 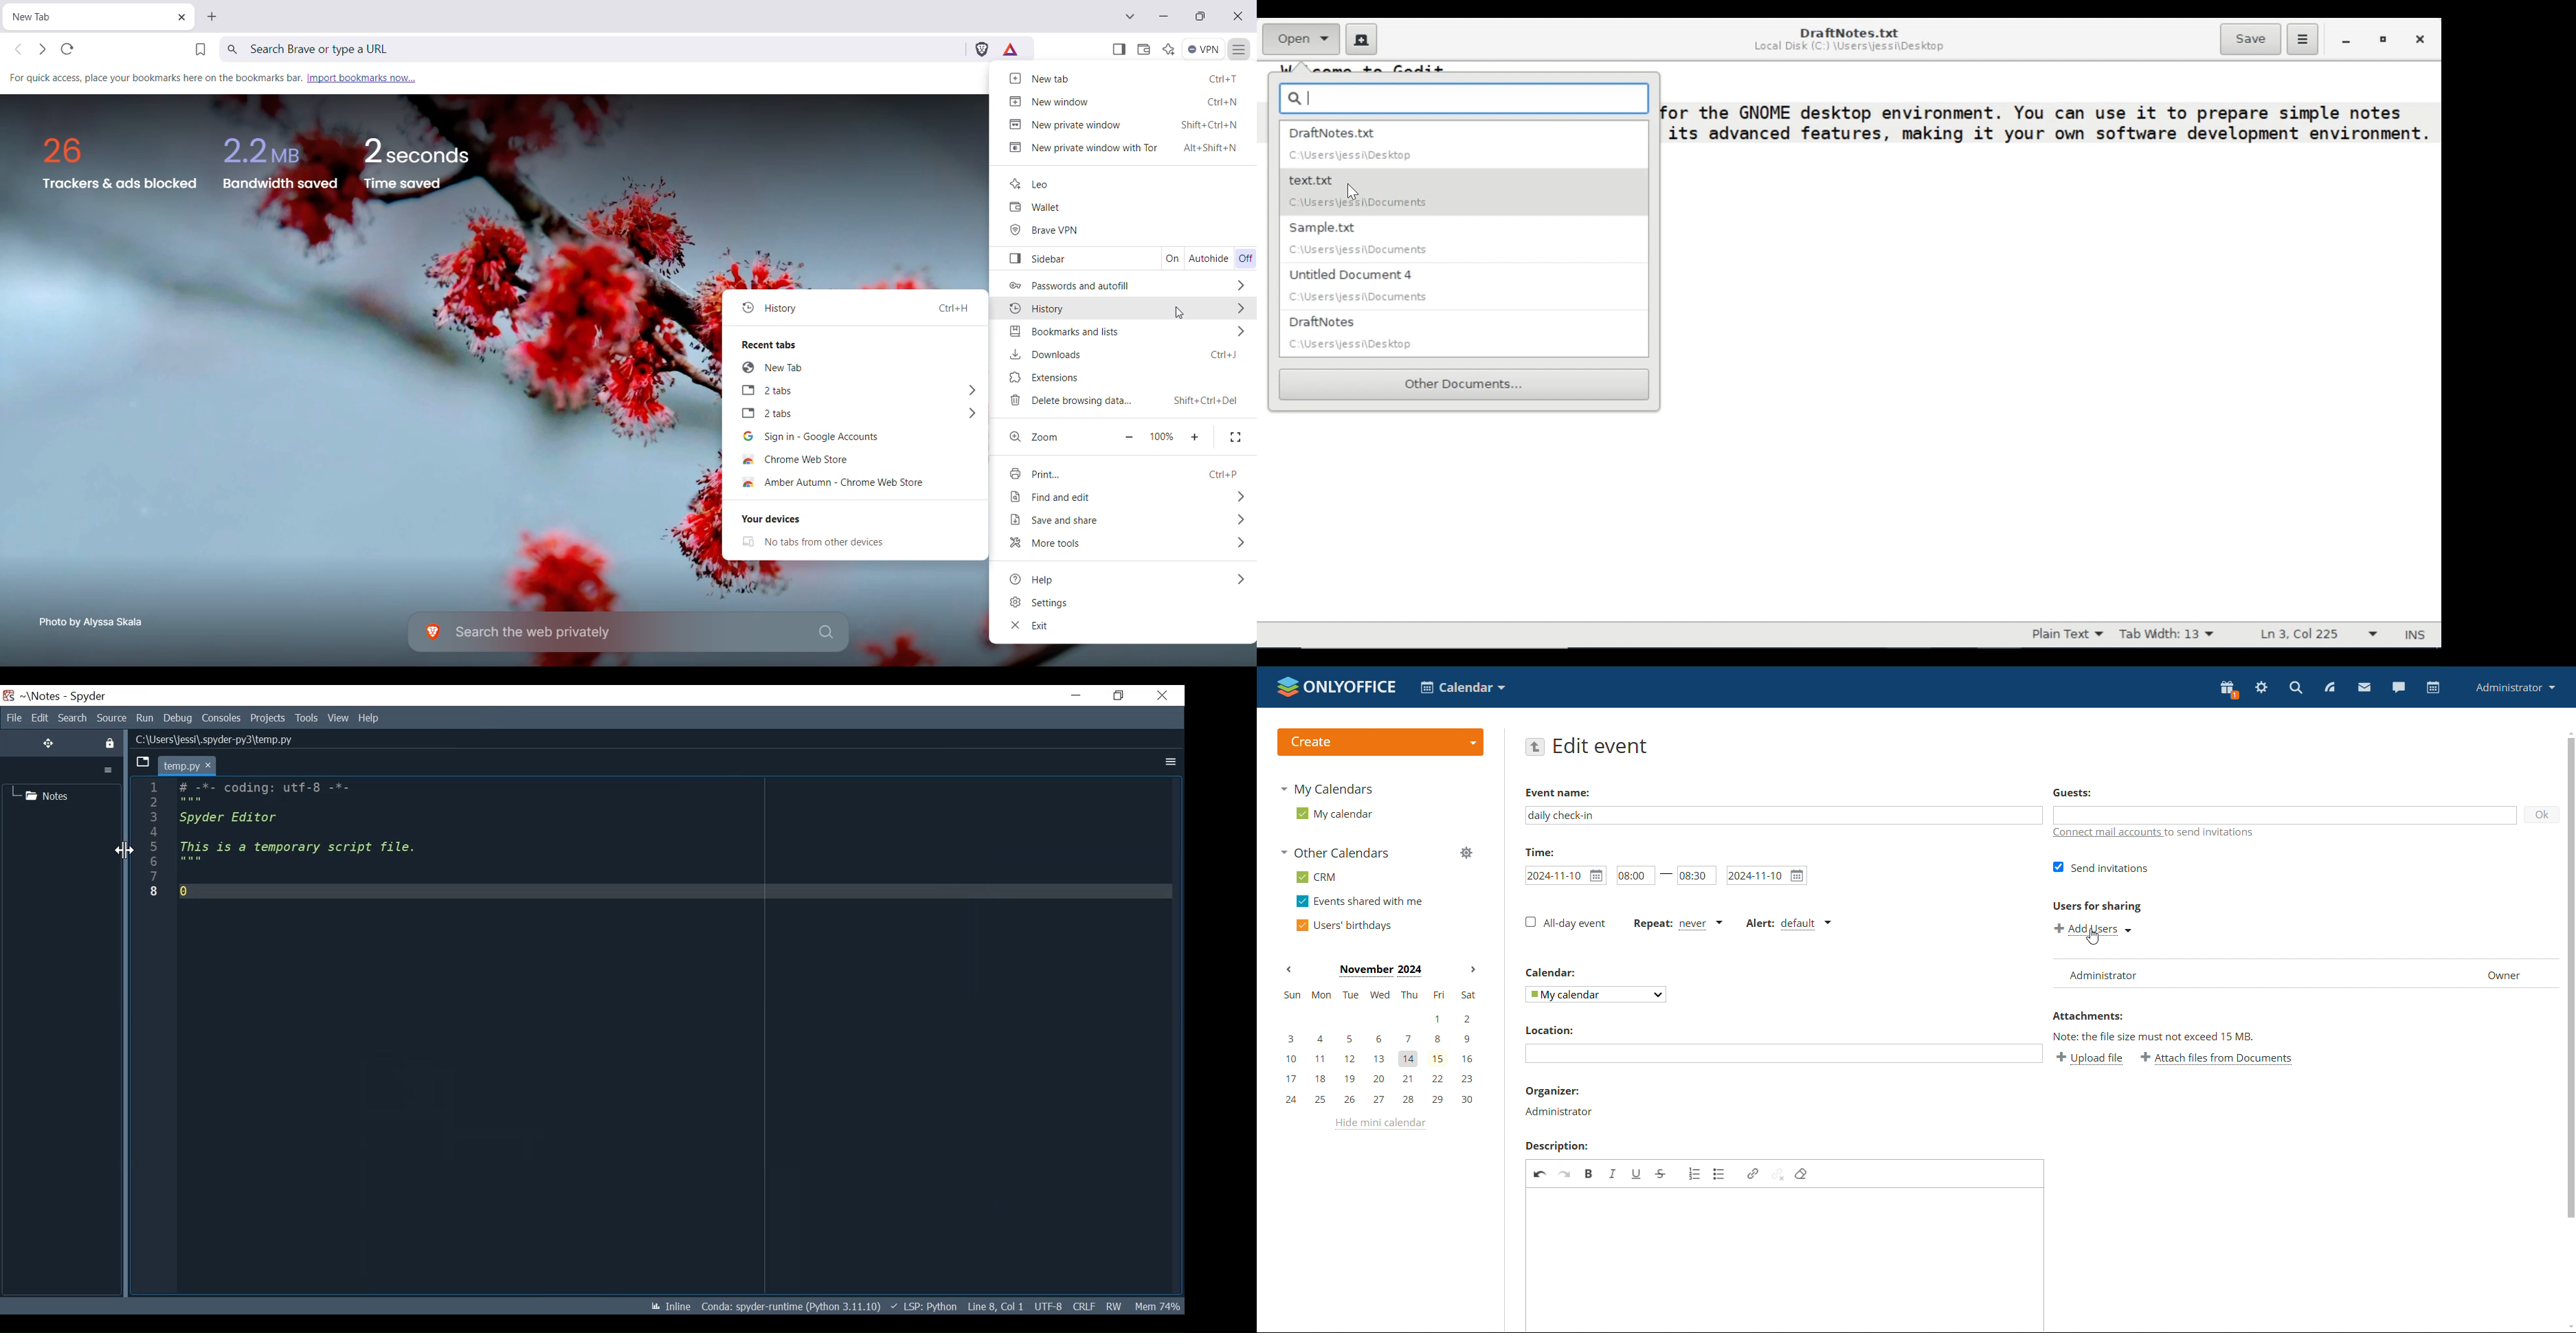 I want to click on No tabs from other devices, so click(x=832, y=542).